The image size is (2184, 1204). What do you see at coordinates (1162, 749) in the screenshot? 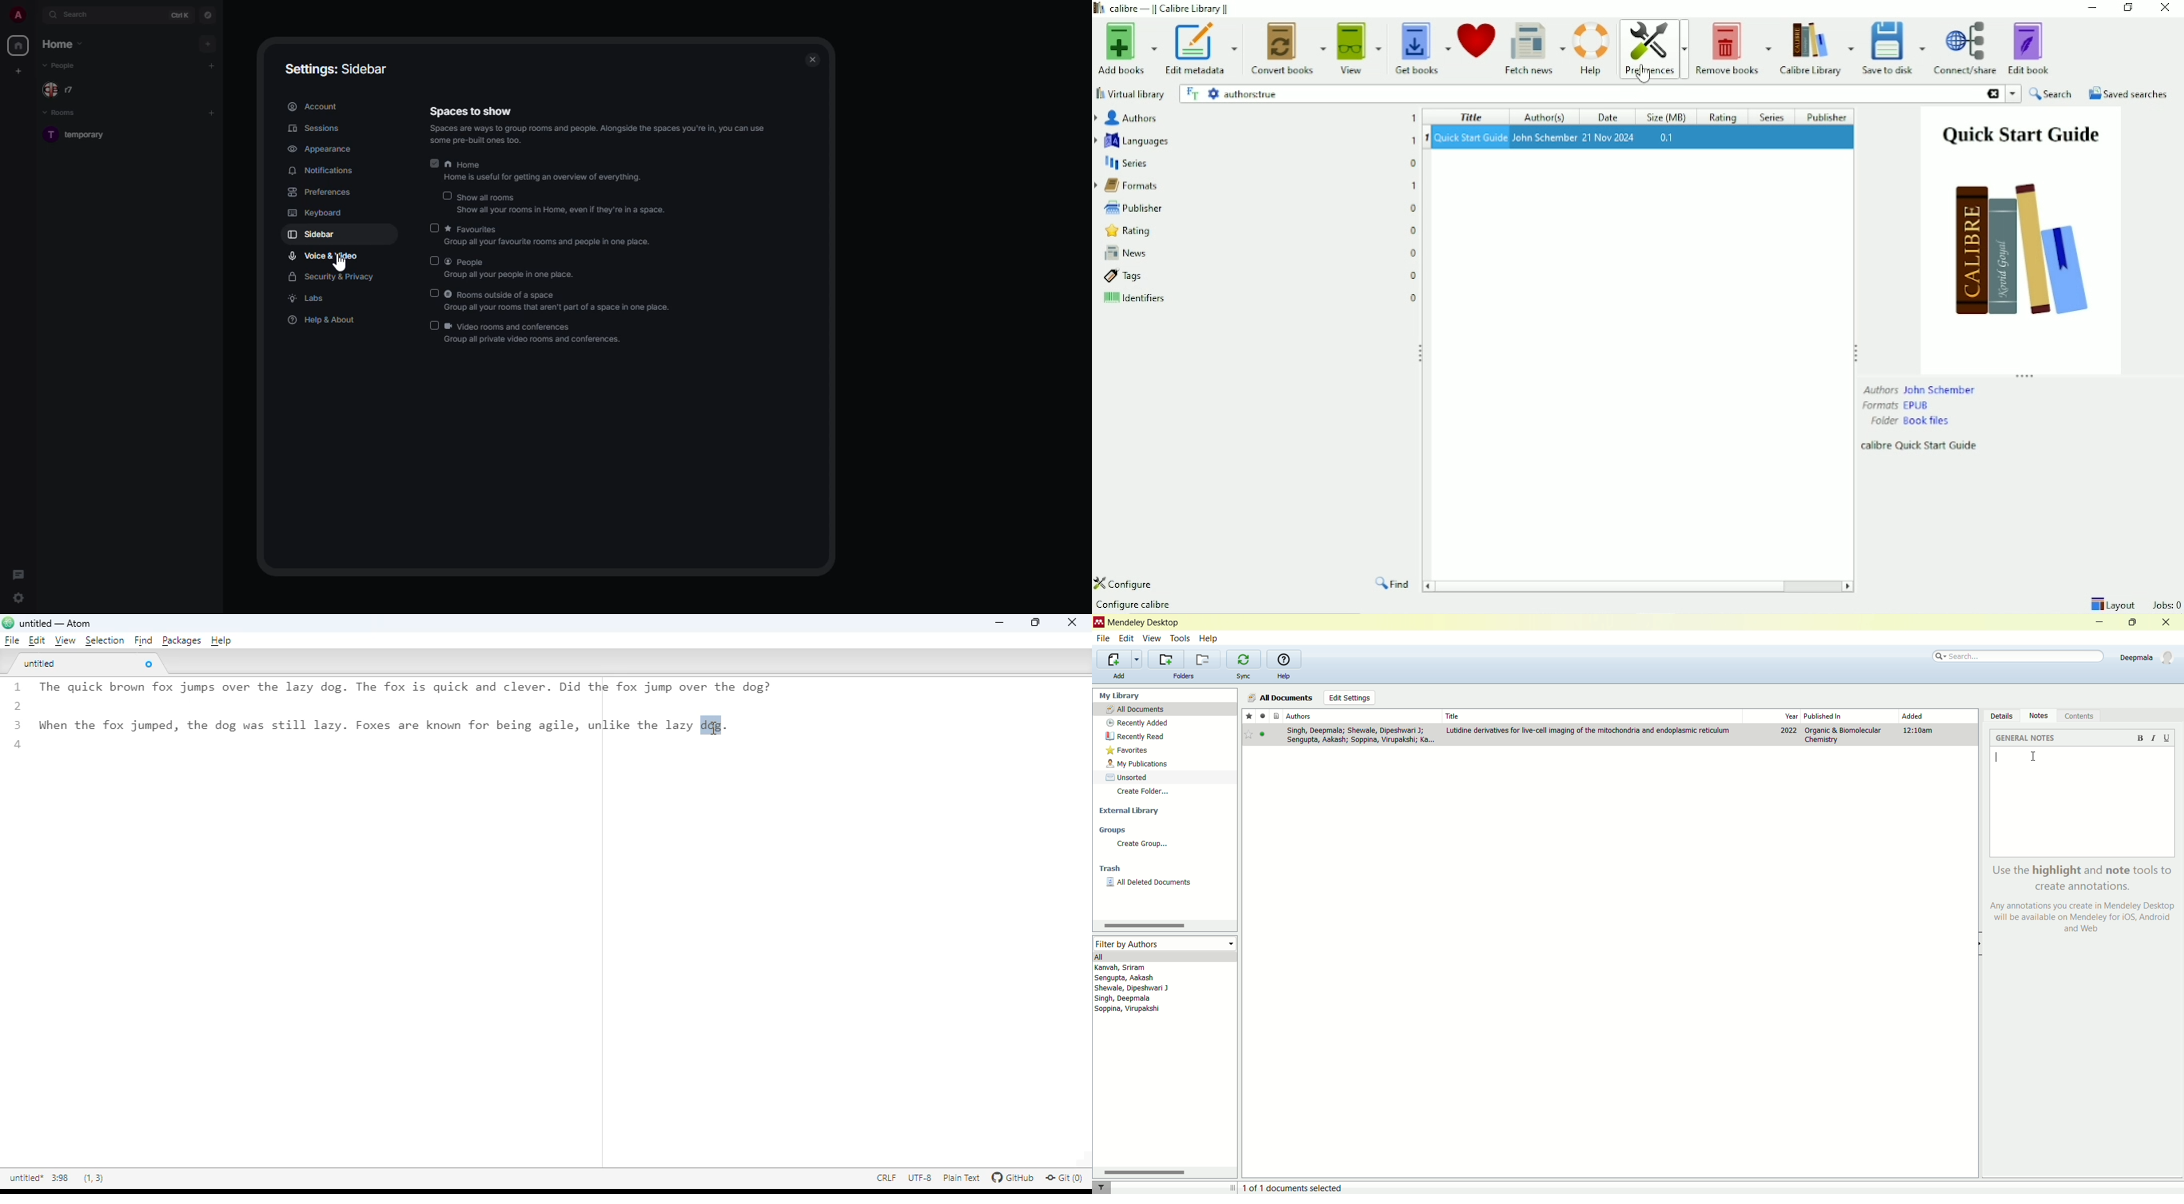
I see `favorites` at bounding box center [1162, 749].